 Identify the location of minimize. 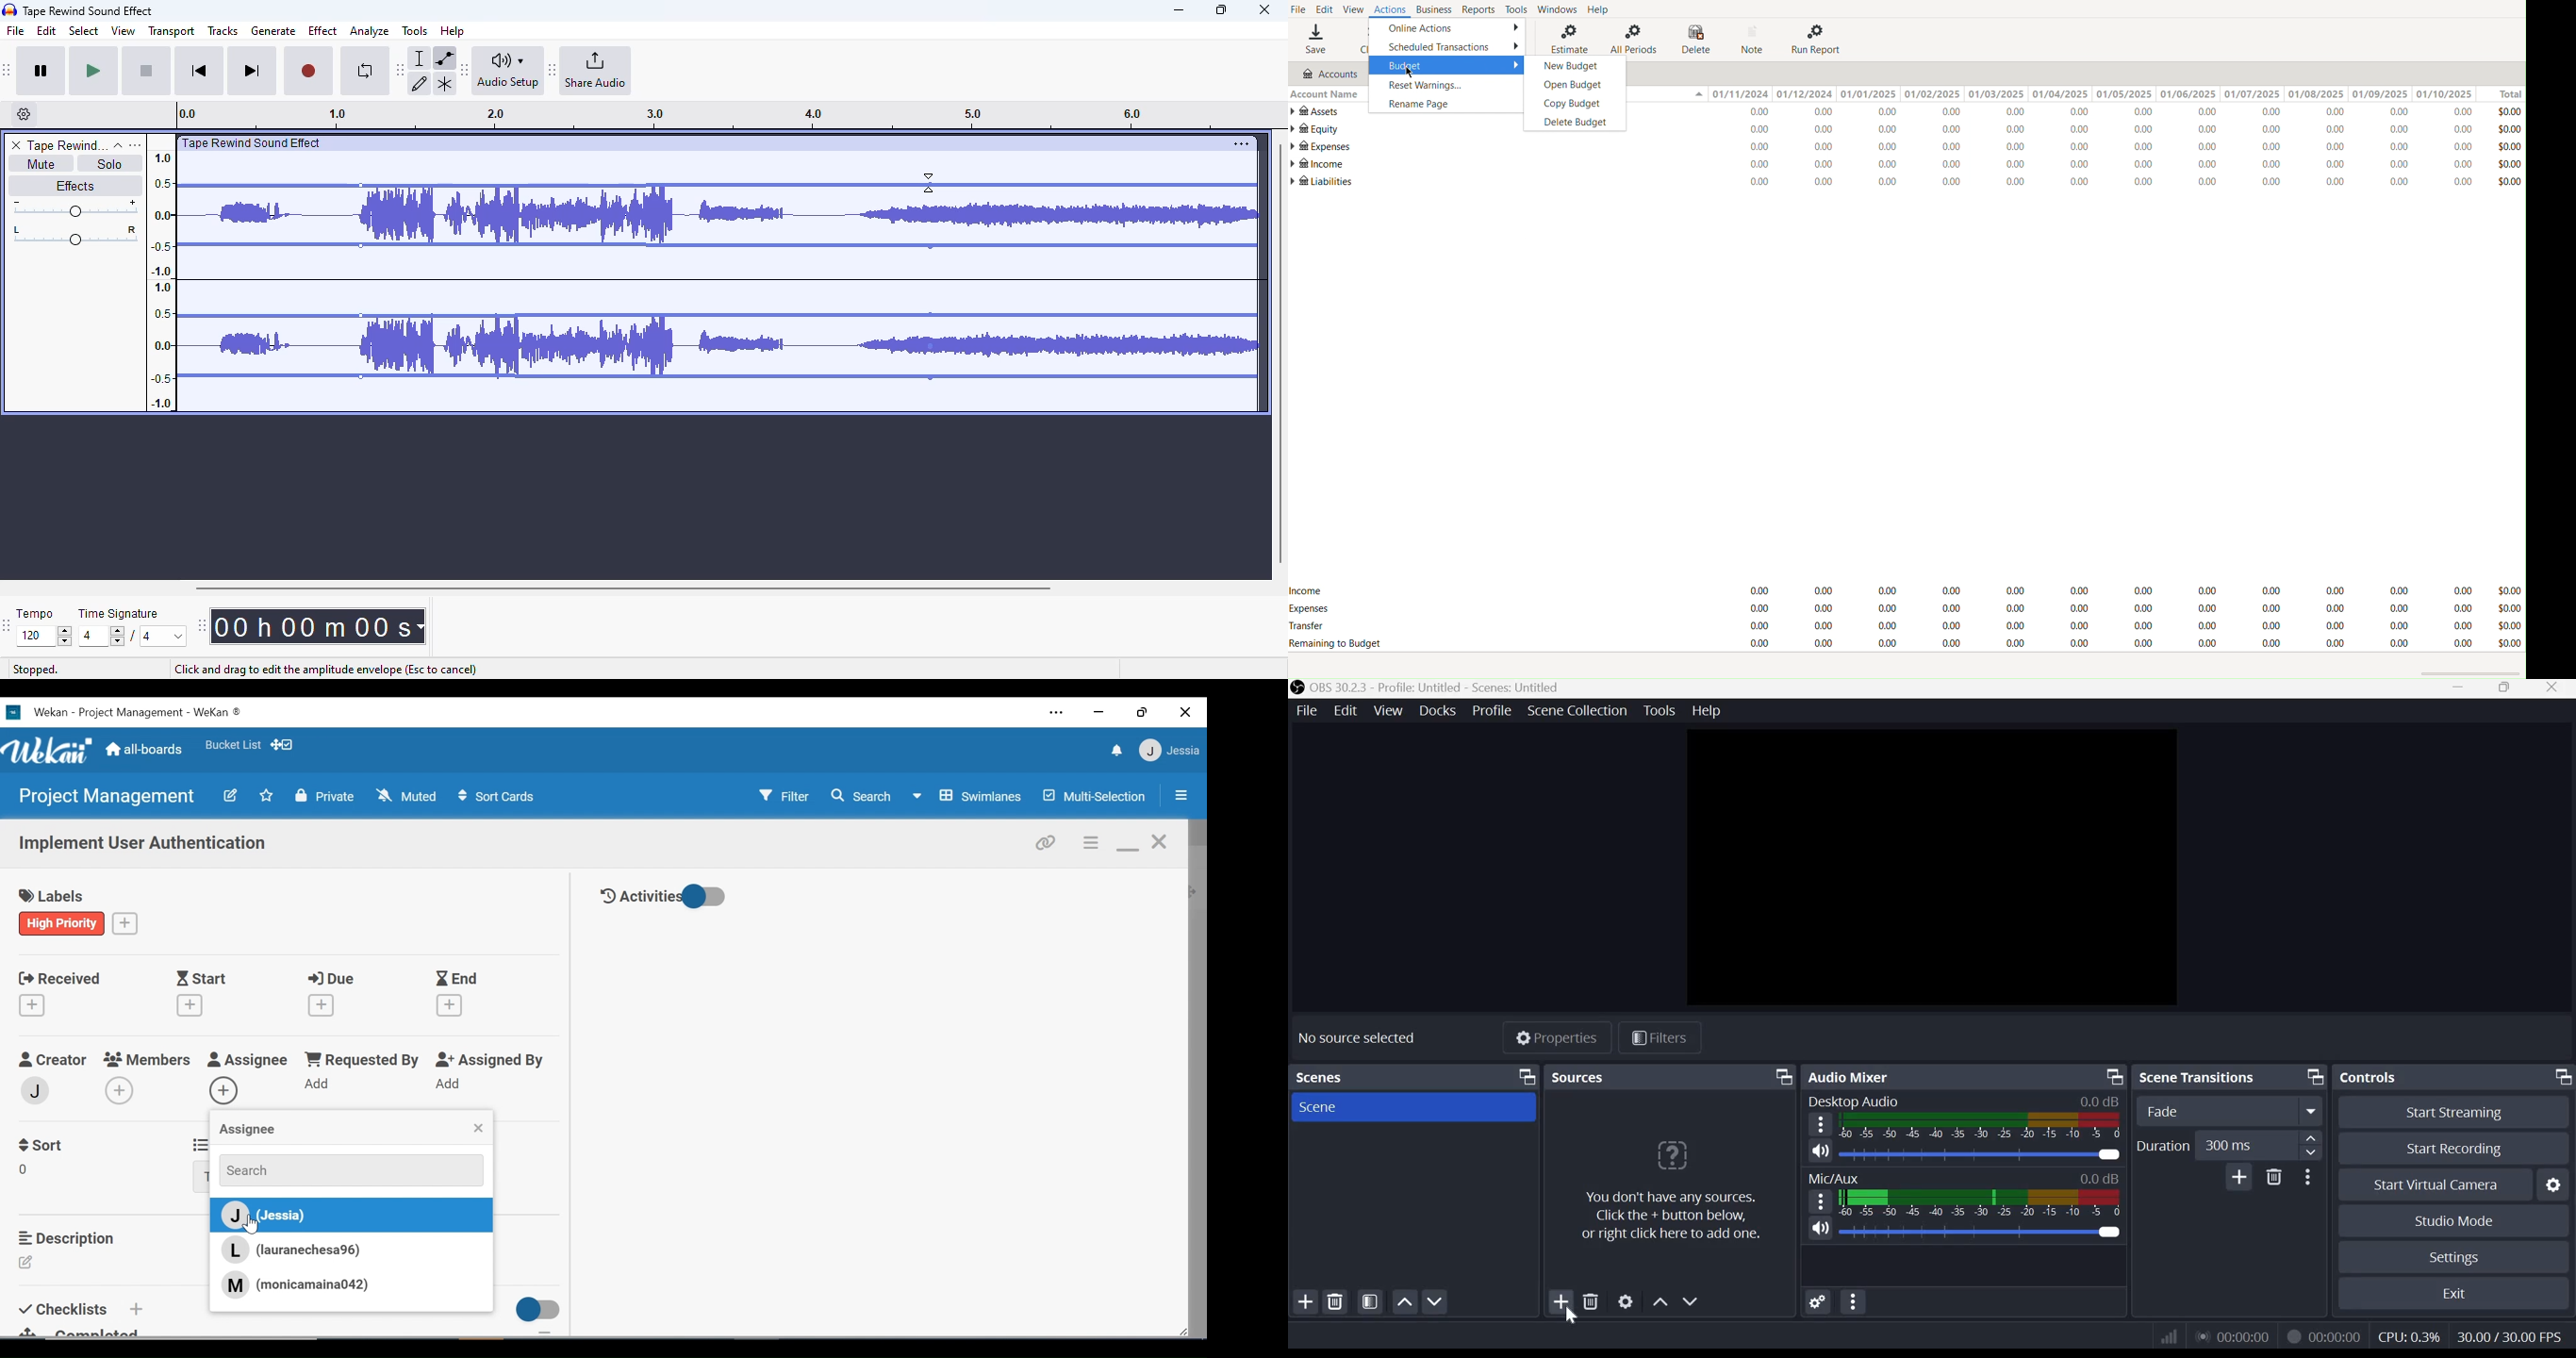
(1179, 10).